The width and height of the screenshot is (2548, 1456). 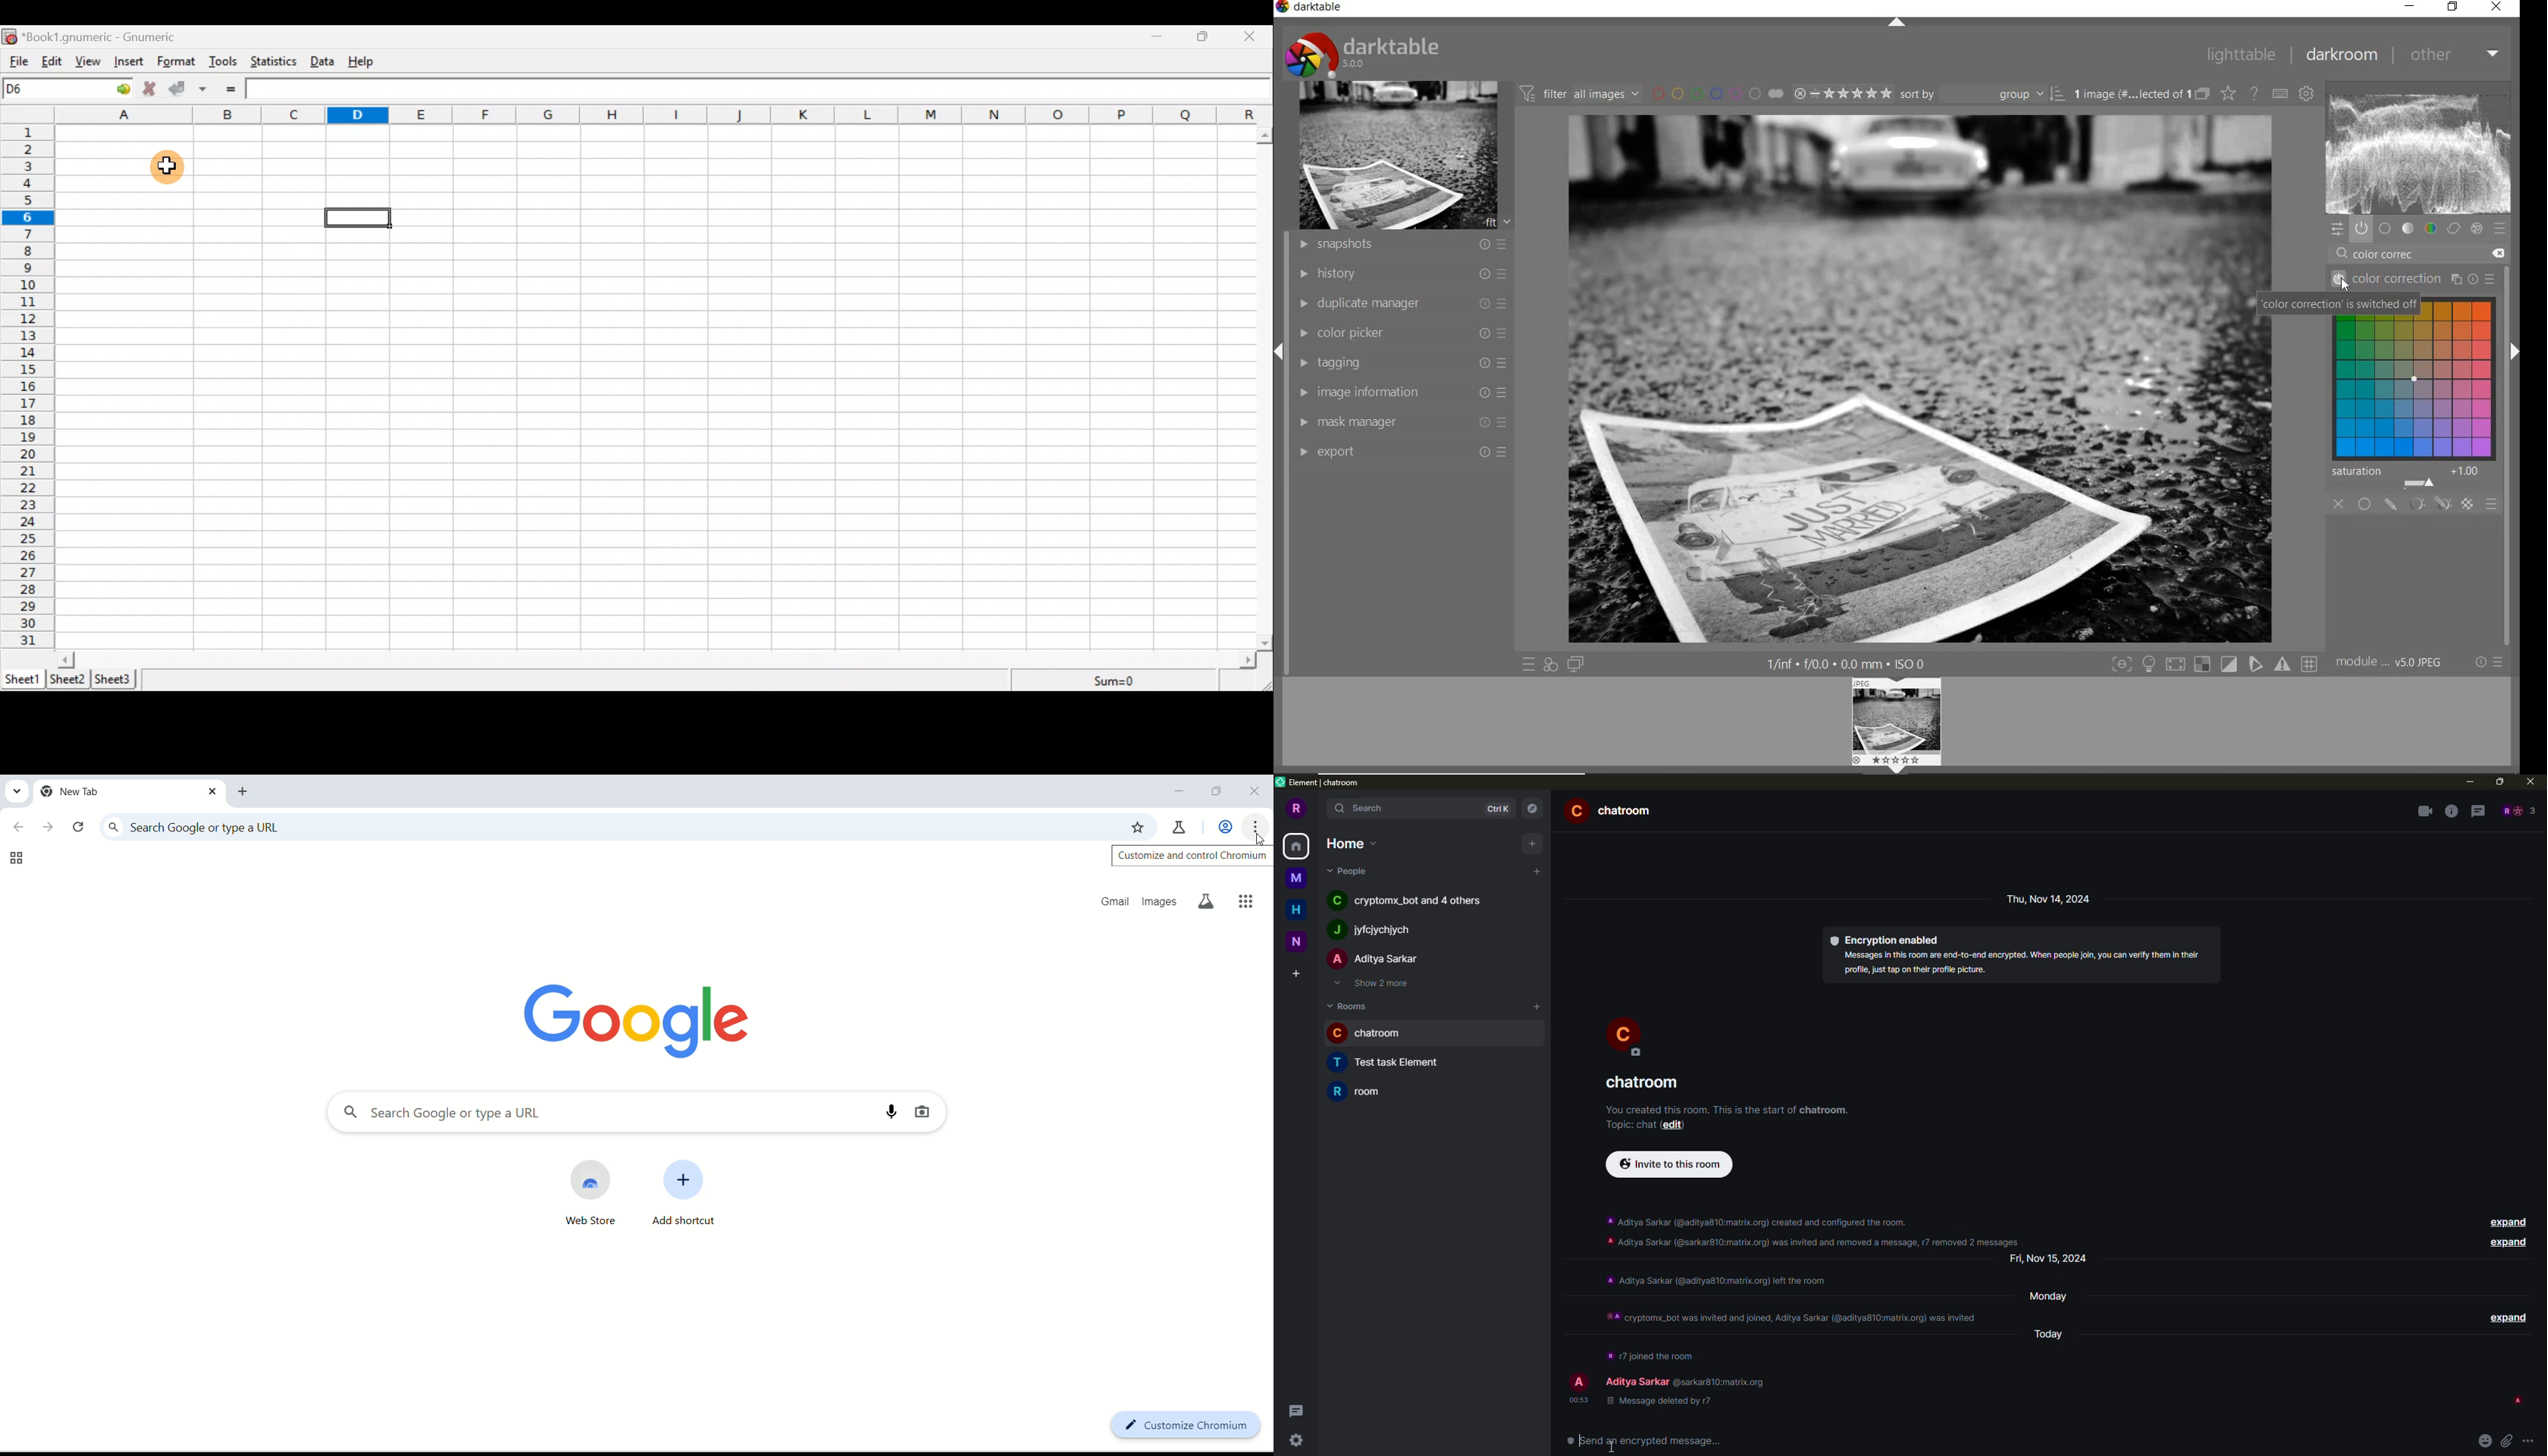 What do you see at coordinates (2347, 303) in the screenshot?
I see `color correction is switched off` at bounding box center [2347, 303].